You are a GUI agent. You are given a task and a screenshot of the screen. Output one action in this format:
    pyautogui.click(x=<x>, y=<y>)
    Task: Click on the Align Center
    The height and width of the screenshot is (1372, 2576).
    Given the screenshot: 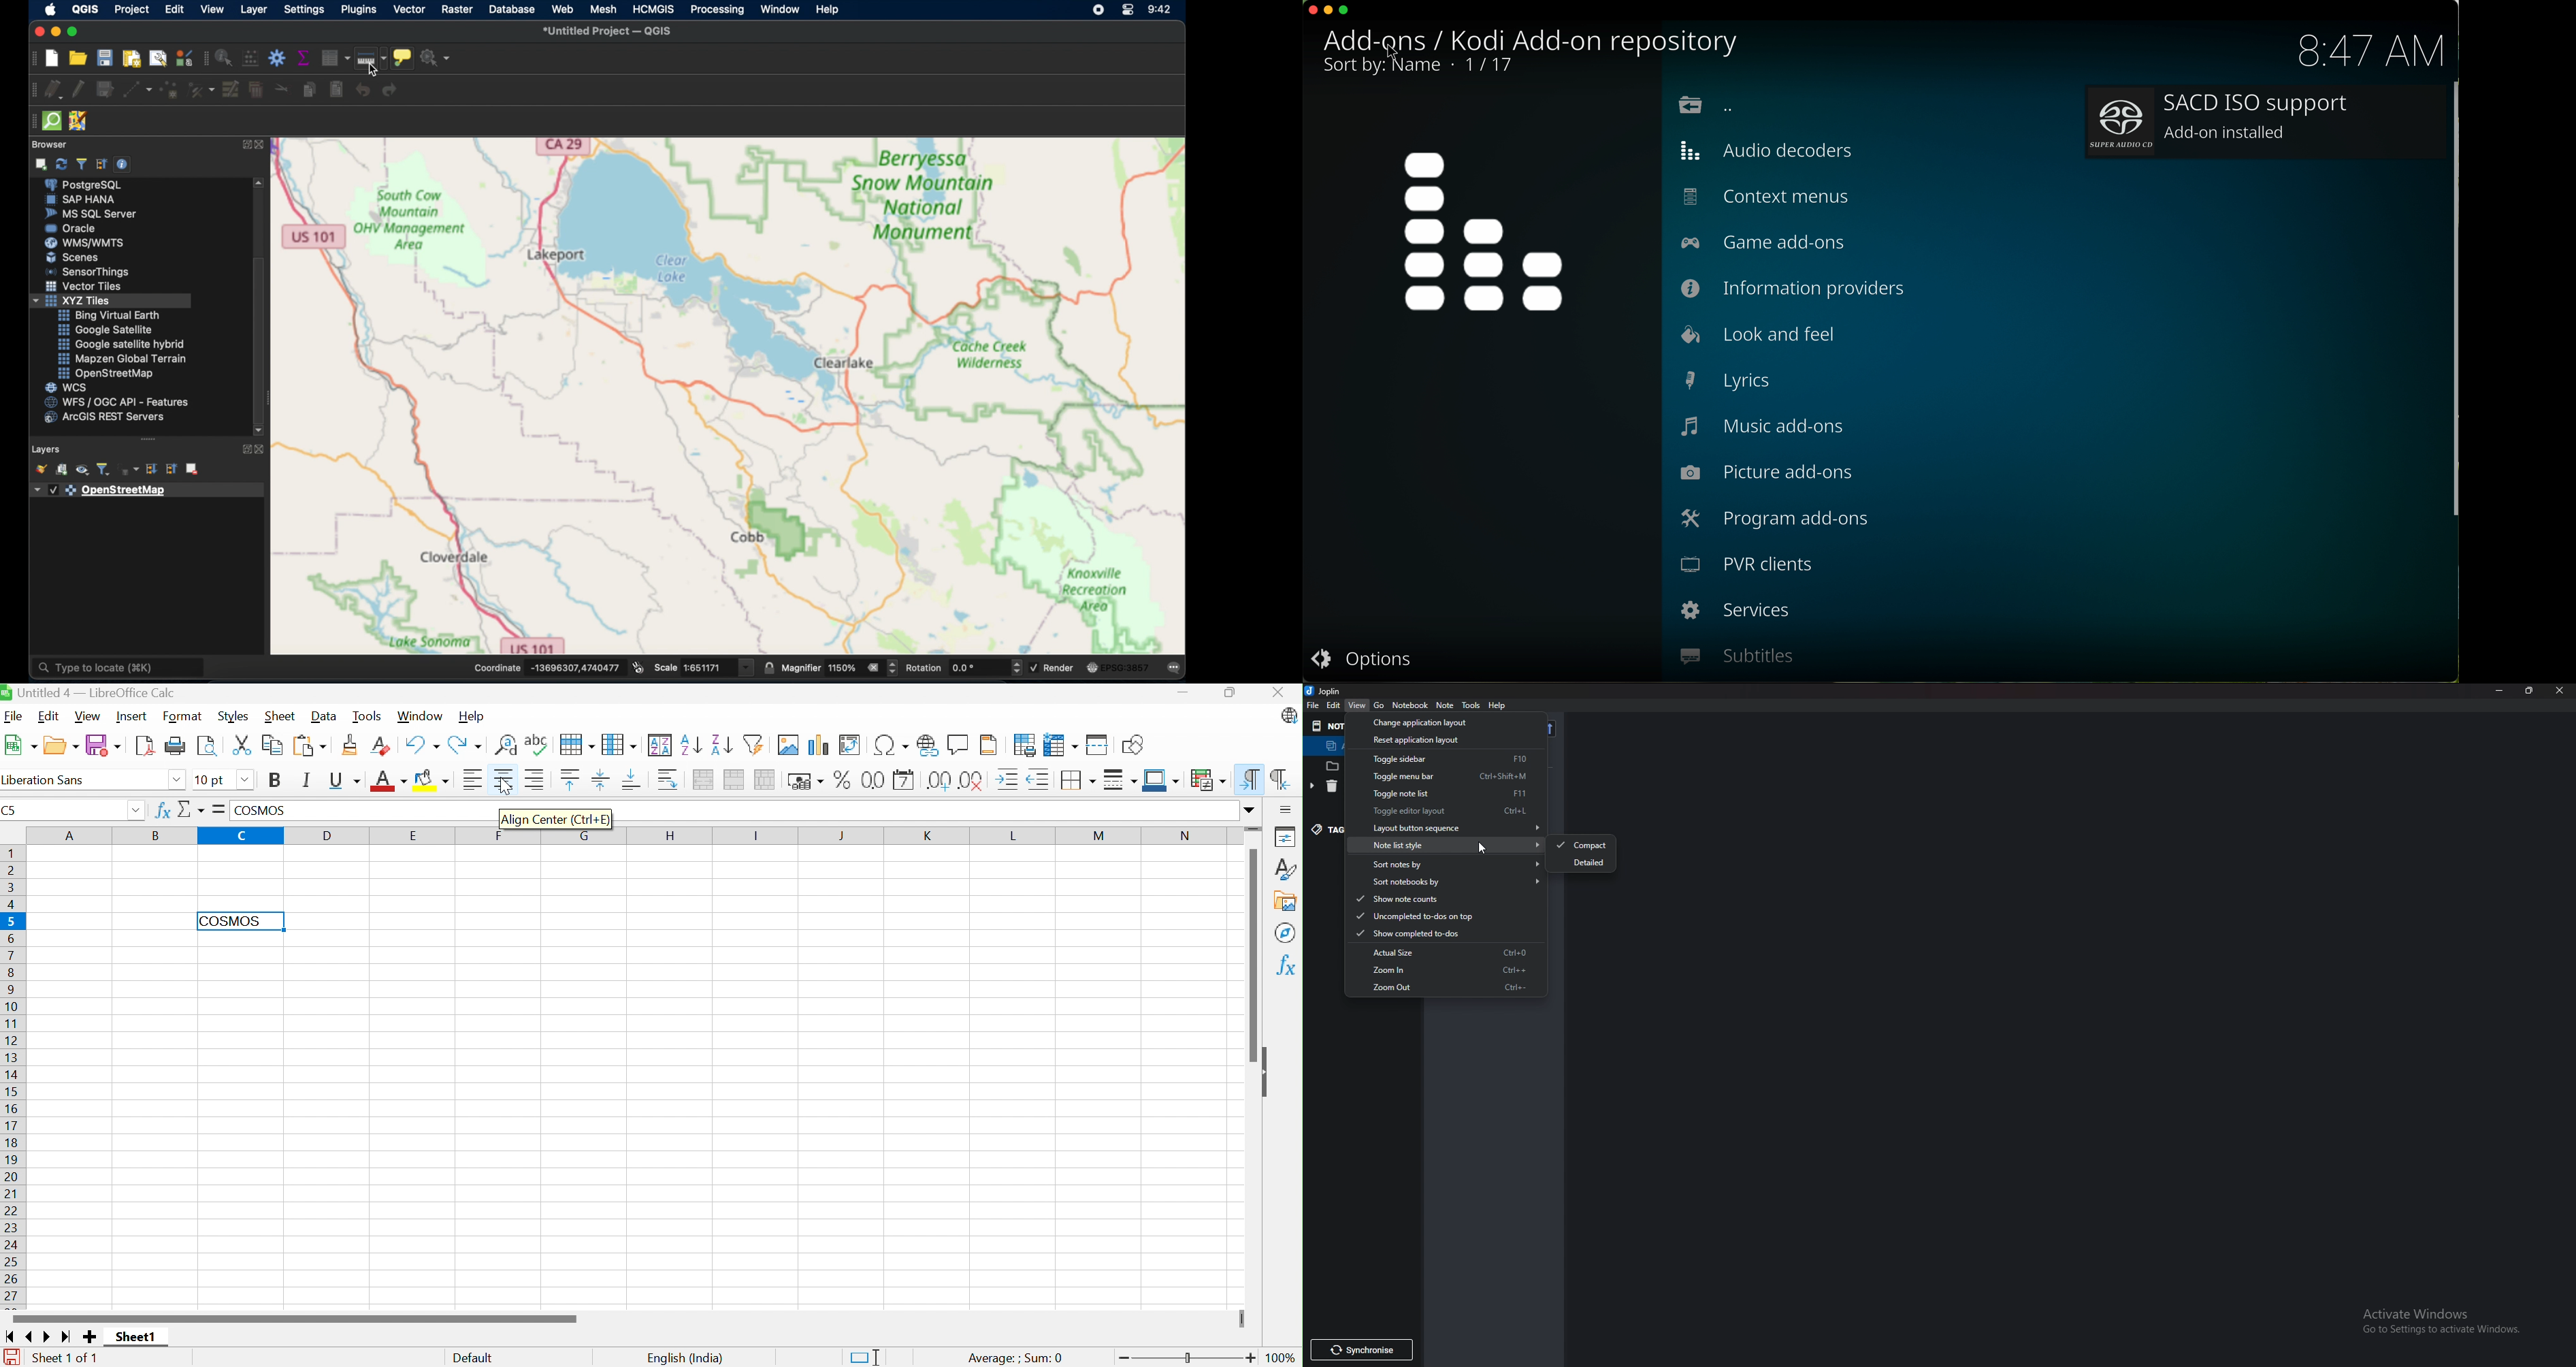 What is the action you would take?
    pyautogui.click(x=504, y=779)
    